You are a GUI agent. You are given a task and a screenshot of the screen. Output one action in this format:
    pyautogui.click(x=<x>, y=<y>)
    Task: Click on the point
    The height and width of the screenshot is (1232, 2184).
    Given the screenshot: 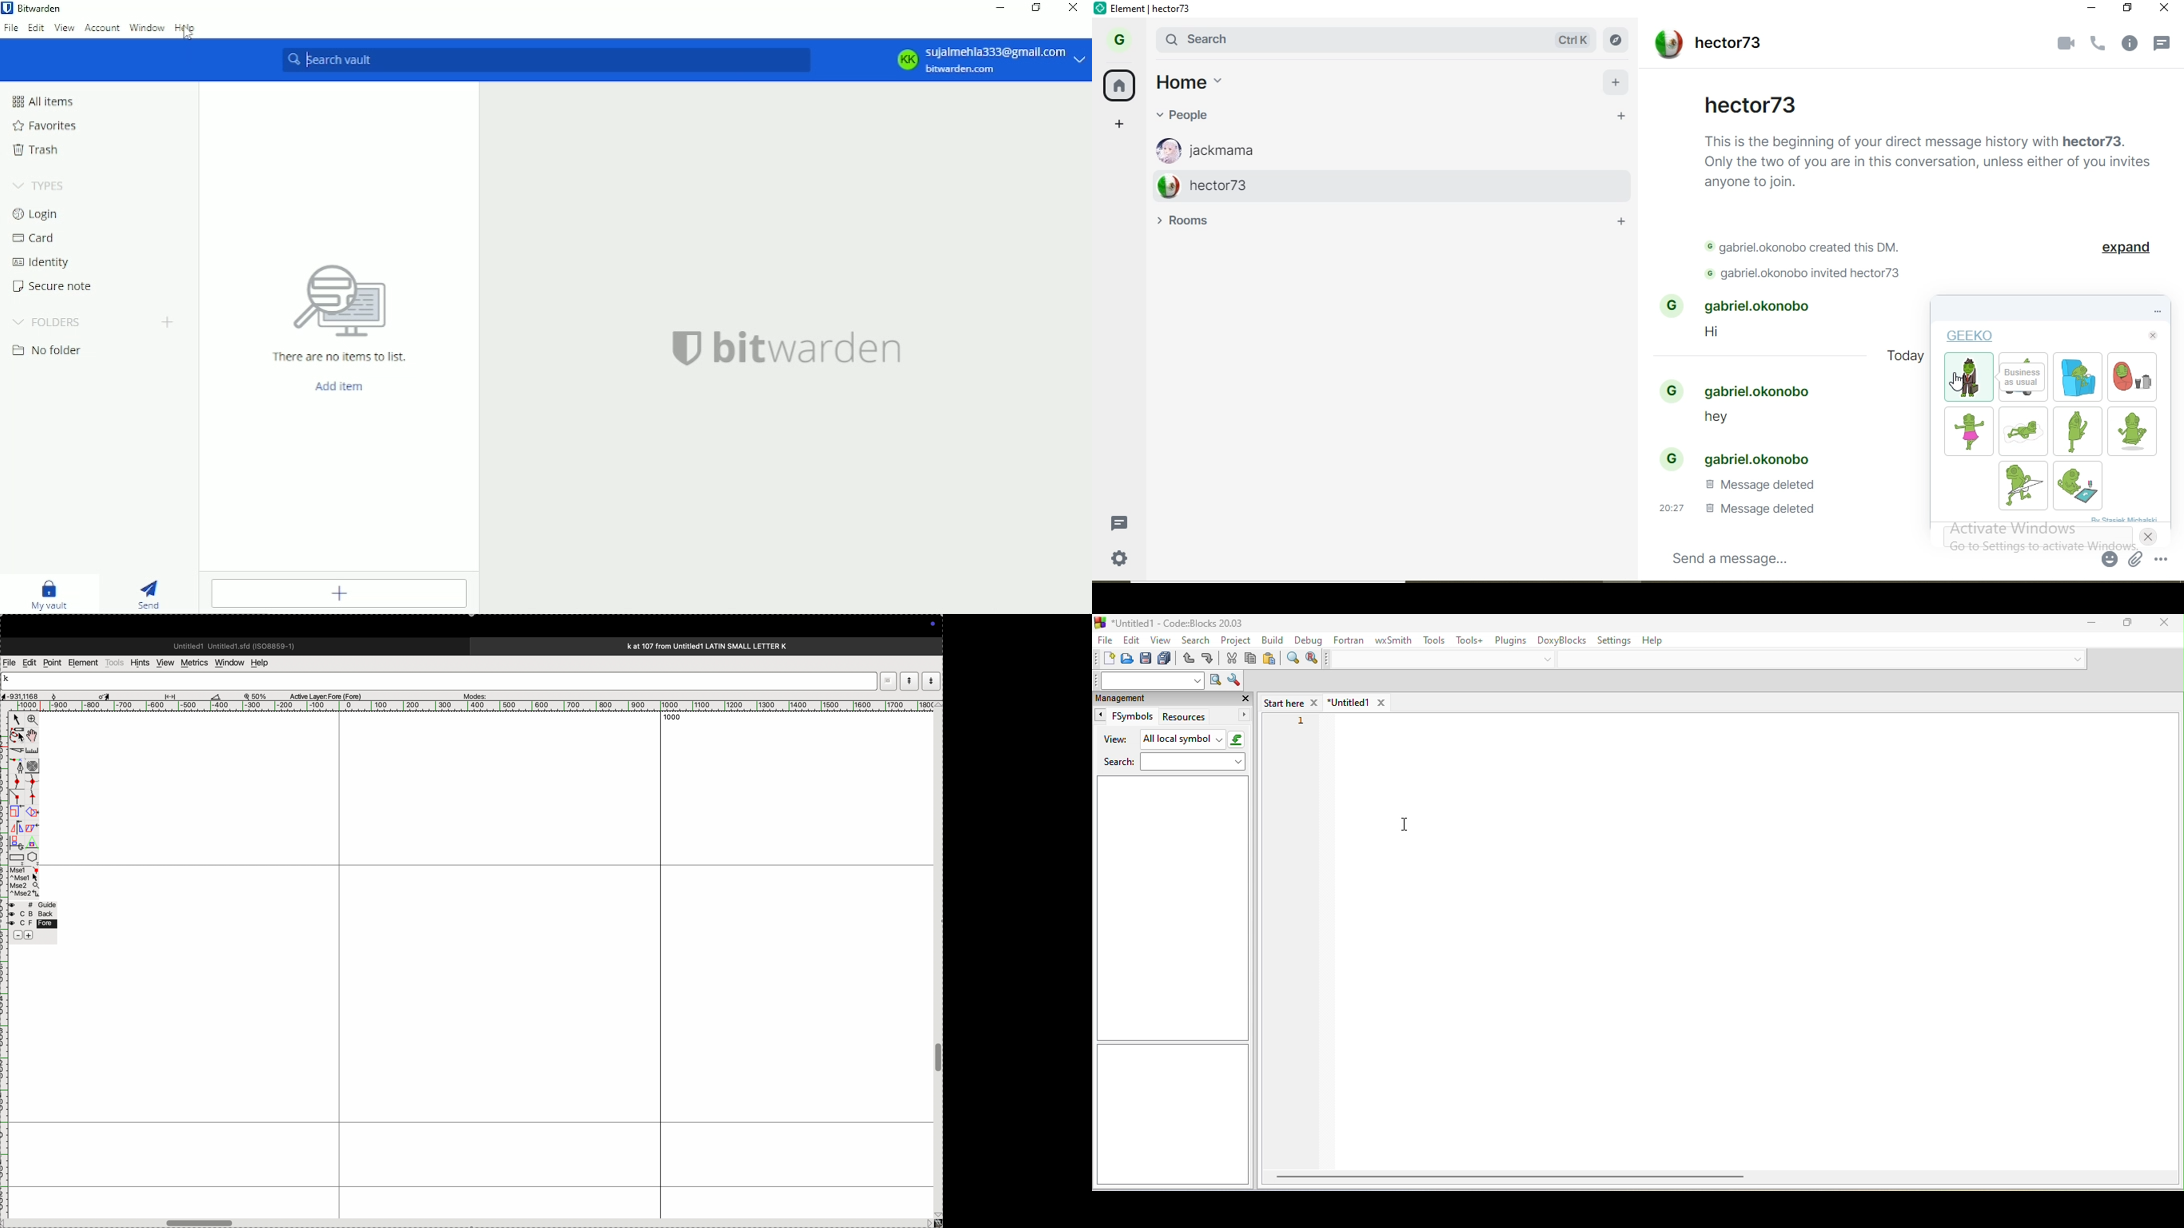 What is the action you would take?
    pyautogui.click(x=52, y=663)
    